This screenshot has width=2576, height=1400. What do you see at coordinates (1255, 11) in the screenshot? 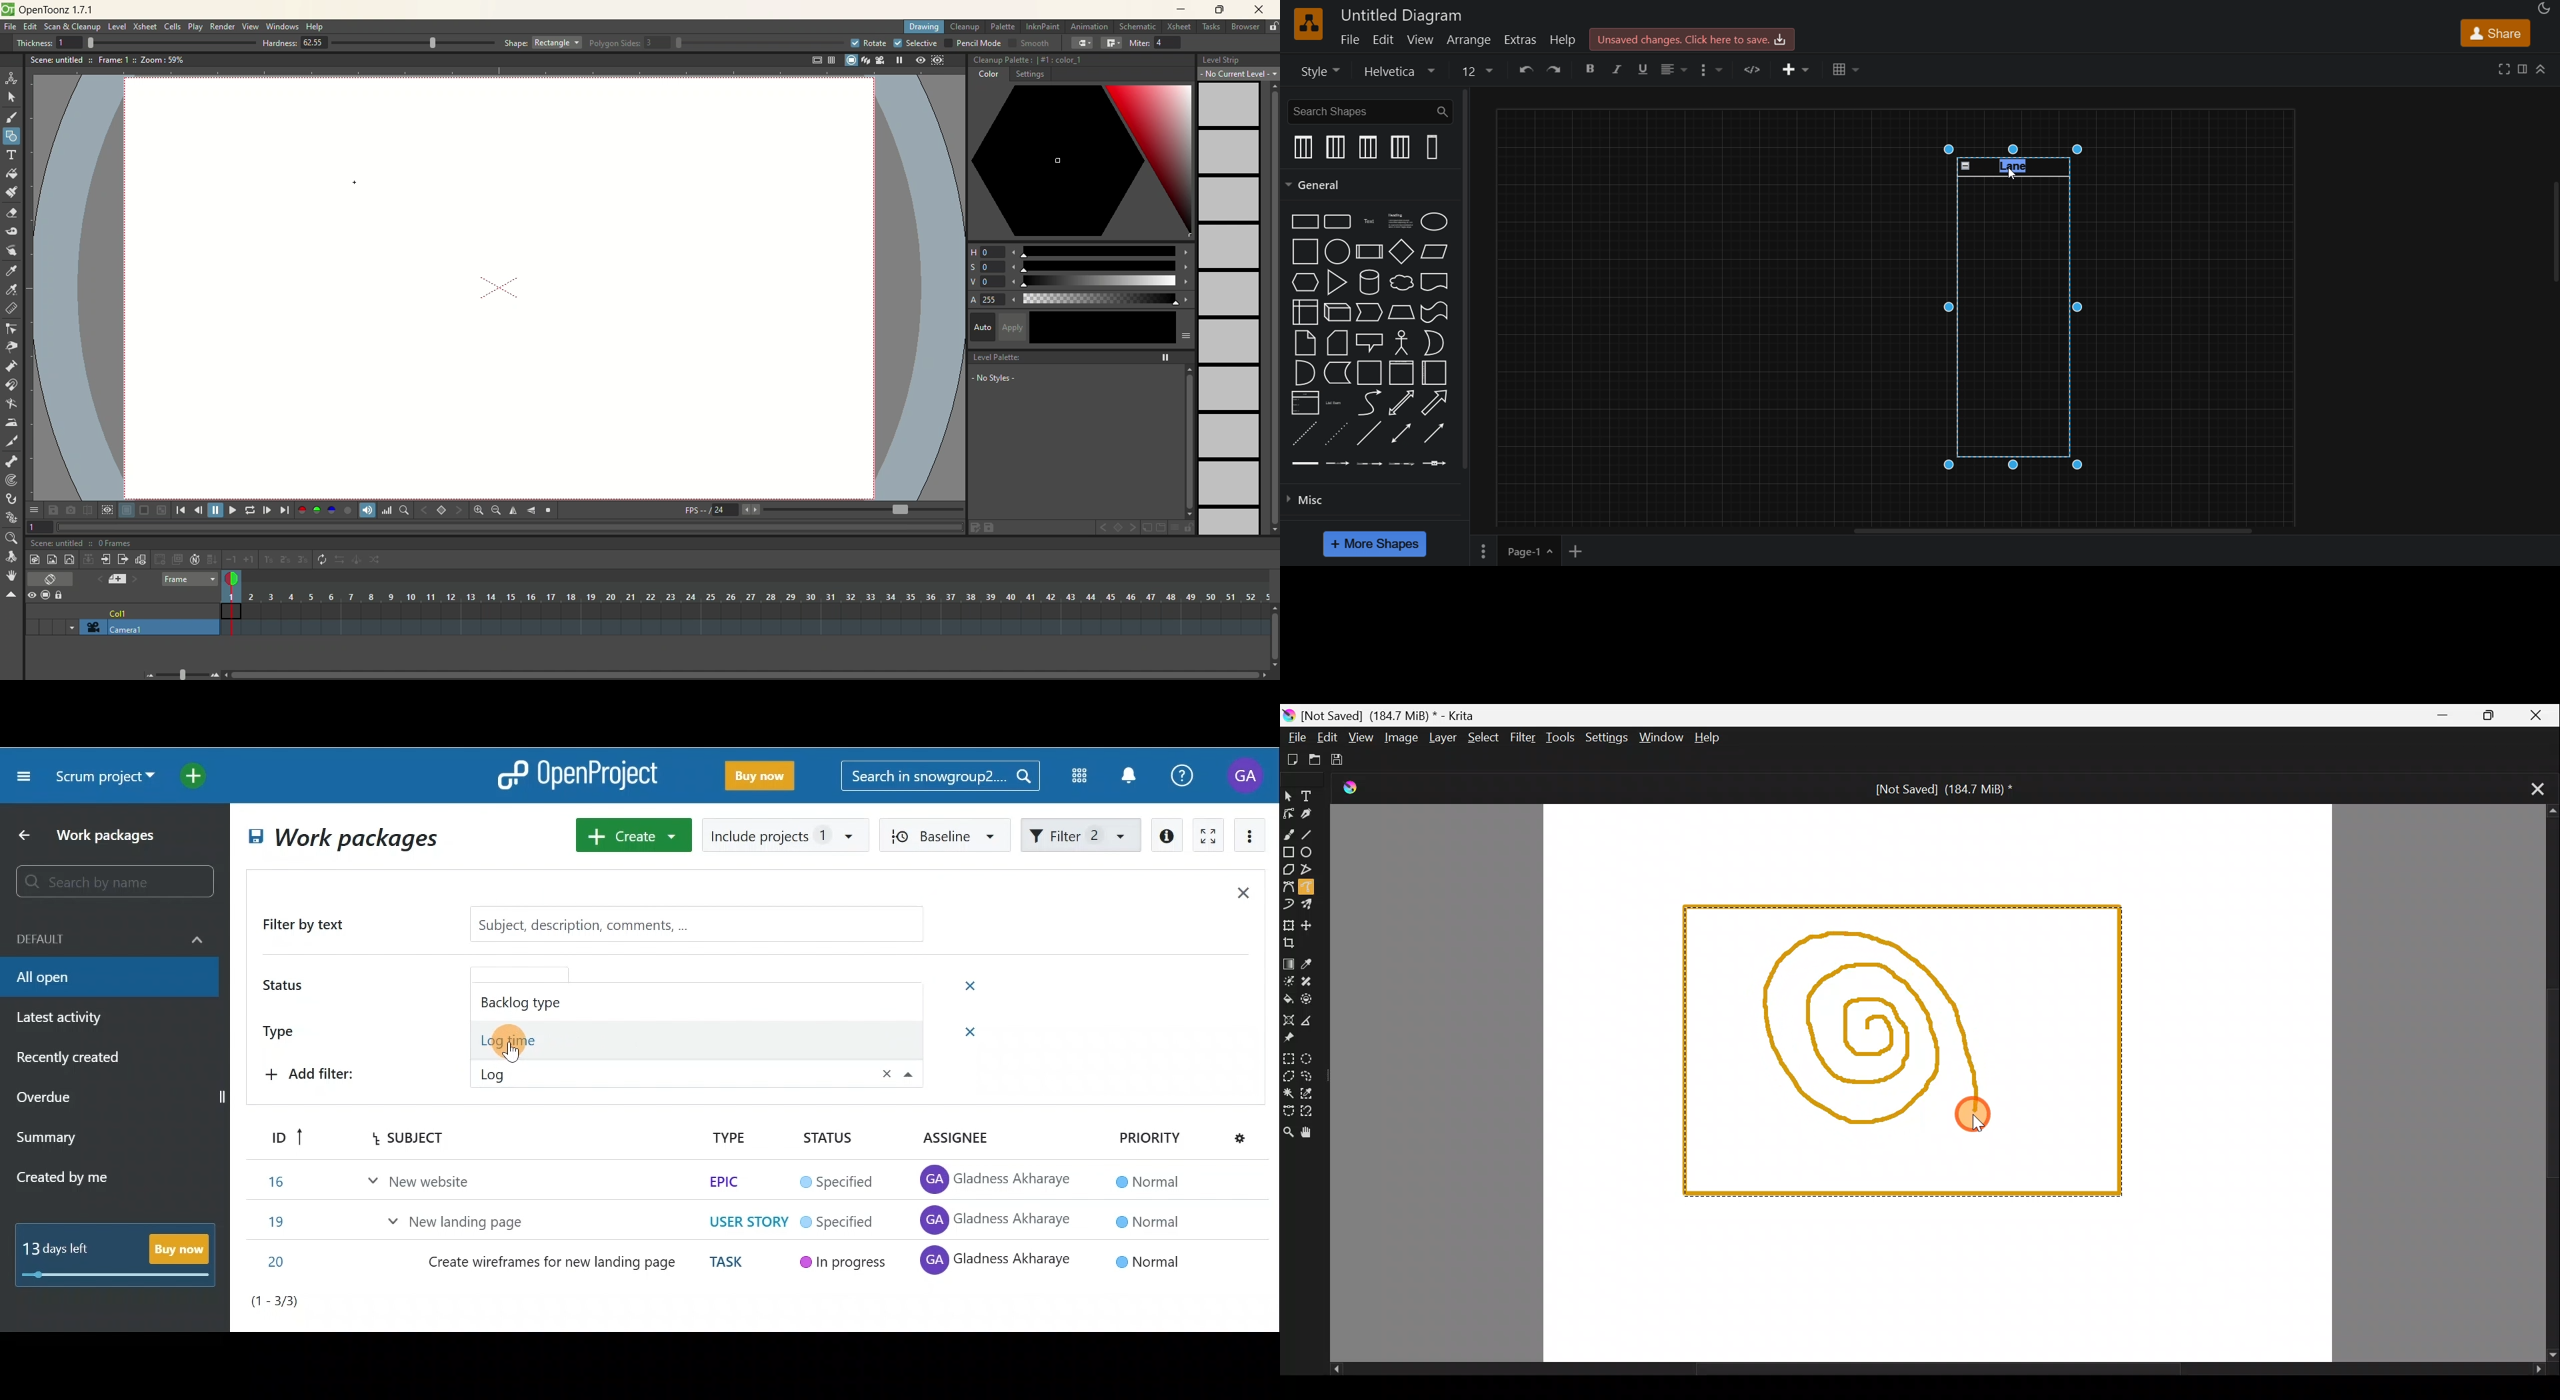
I see `close` at bounding box center [1255, 11].